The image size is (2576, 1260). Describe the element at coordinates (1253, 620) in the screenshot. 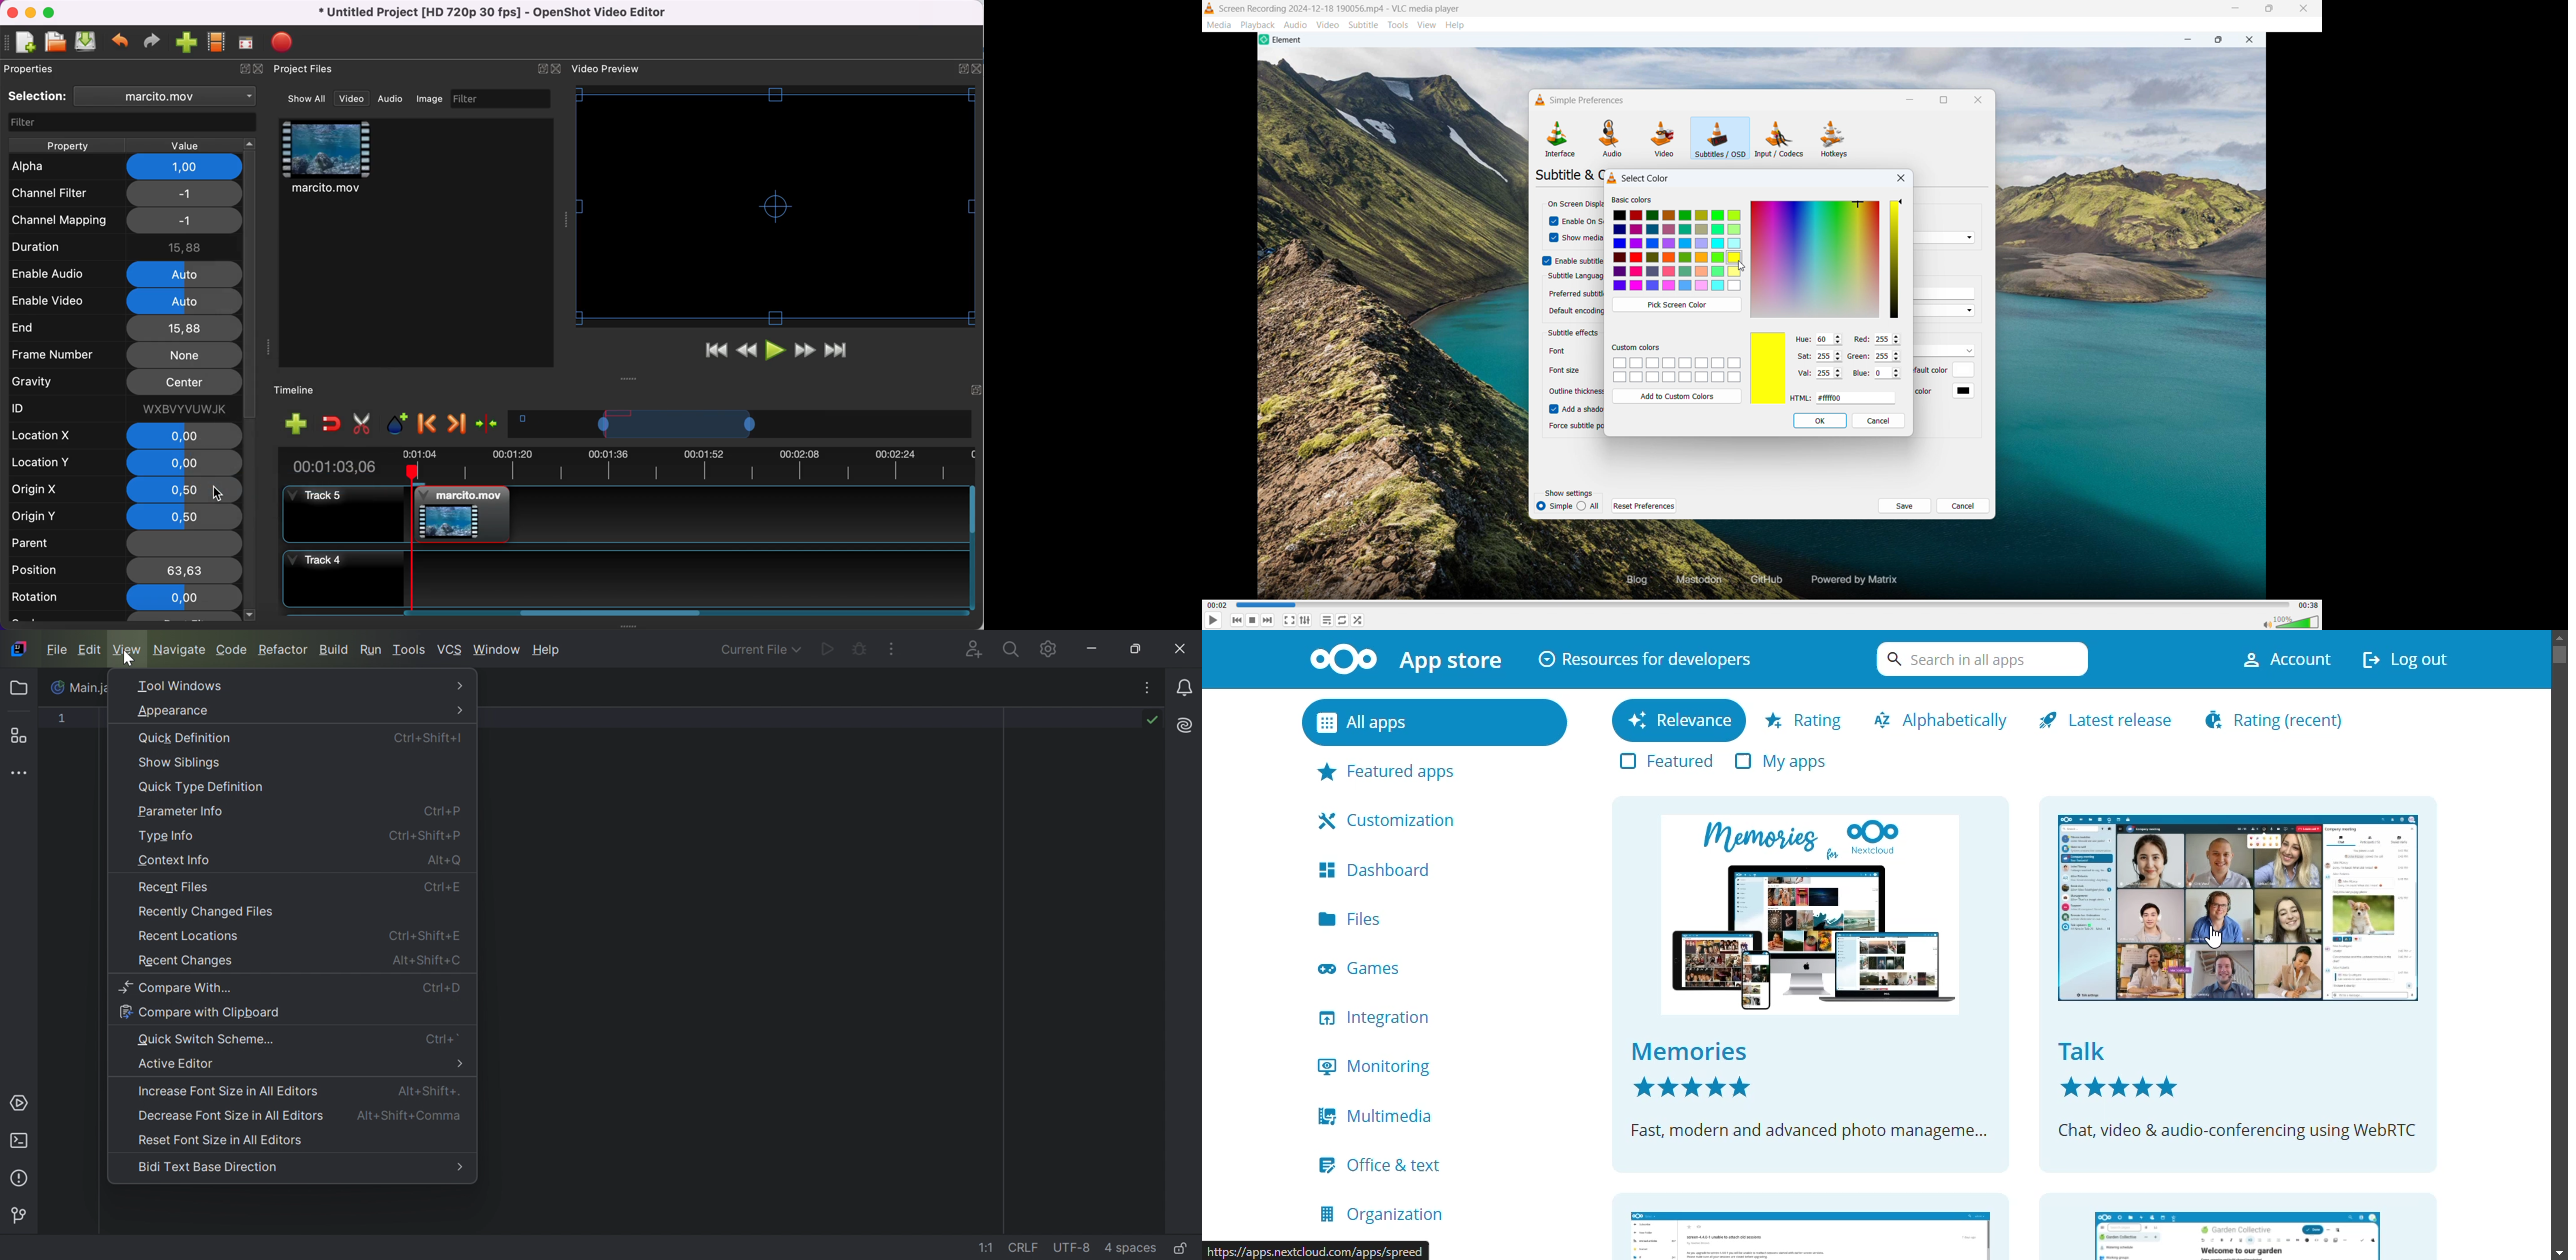

I see `Forward or next media ` at that location.